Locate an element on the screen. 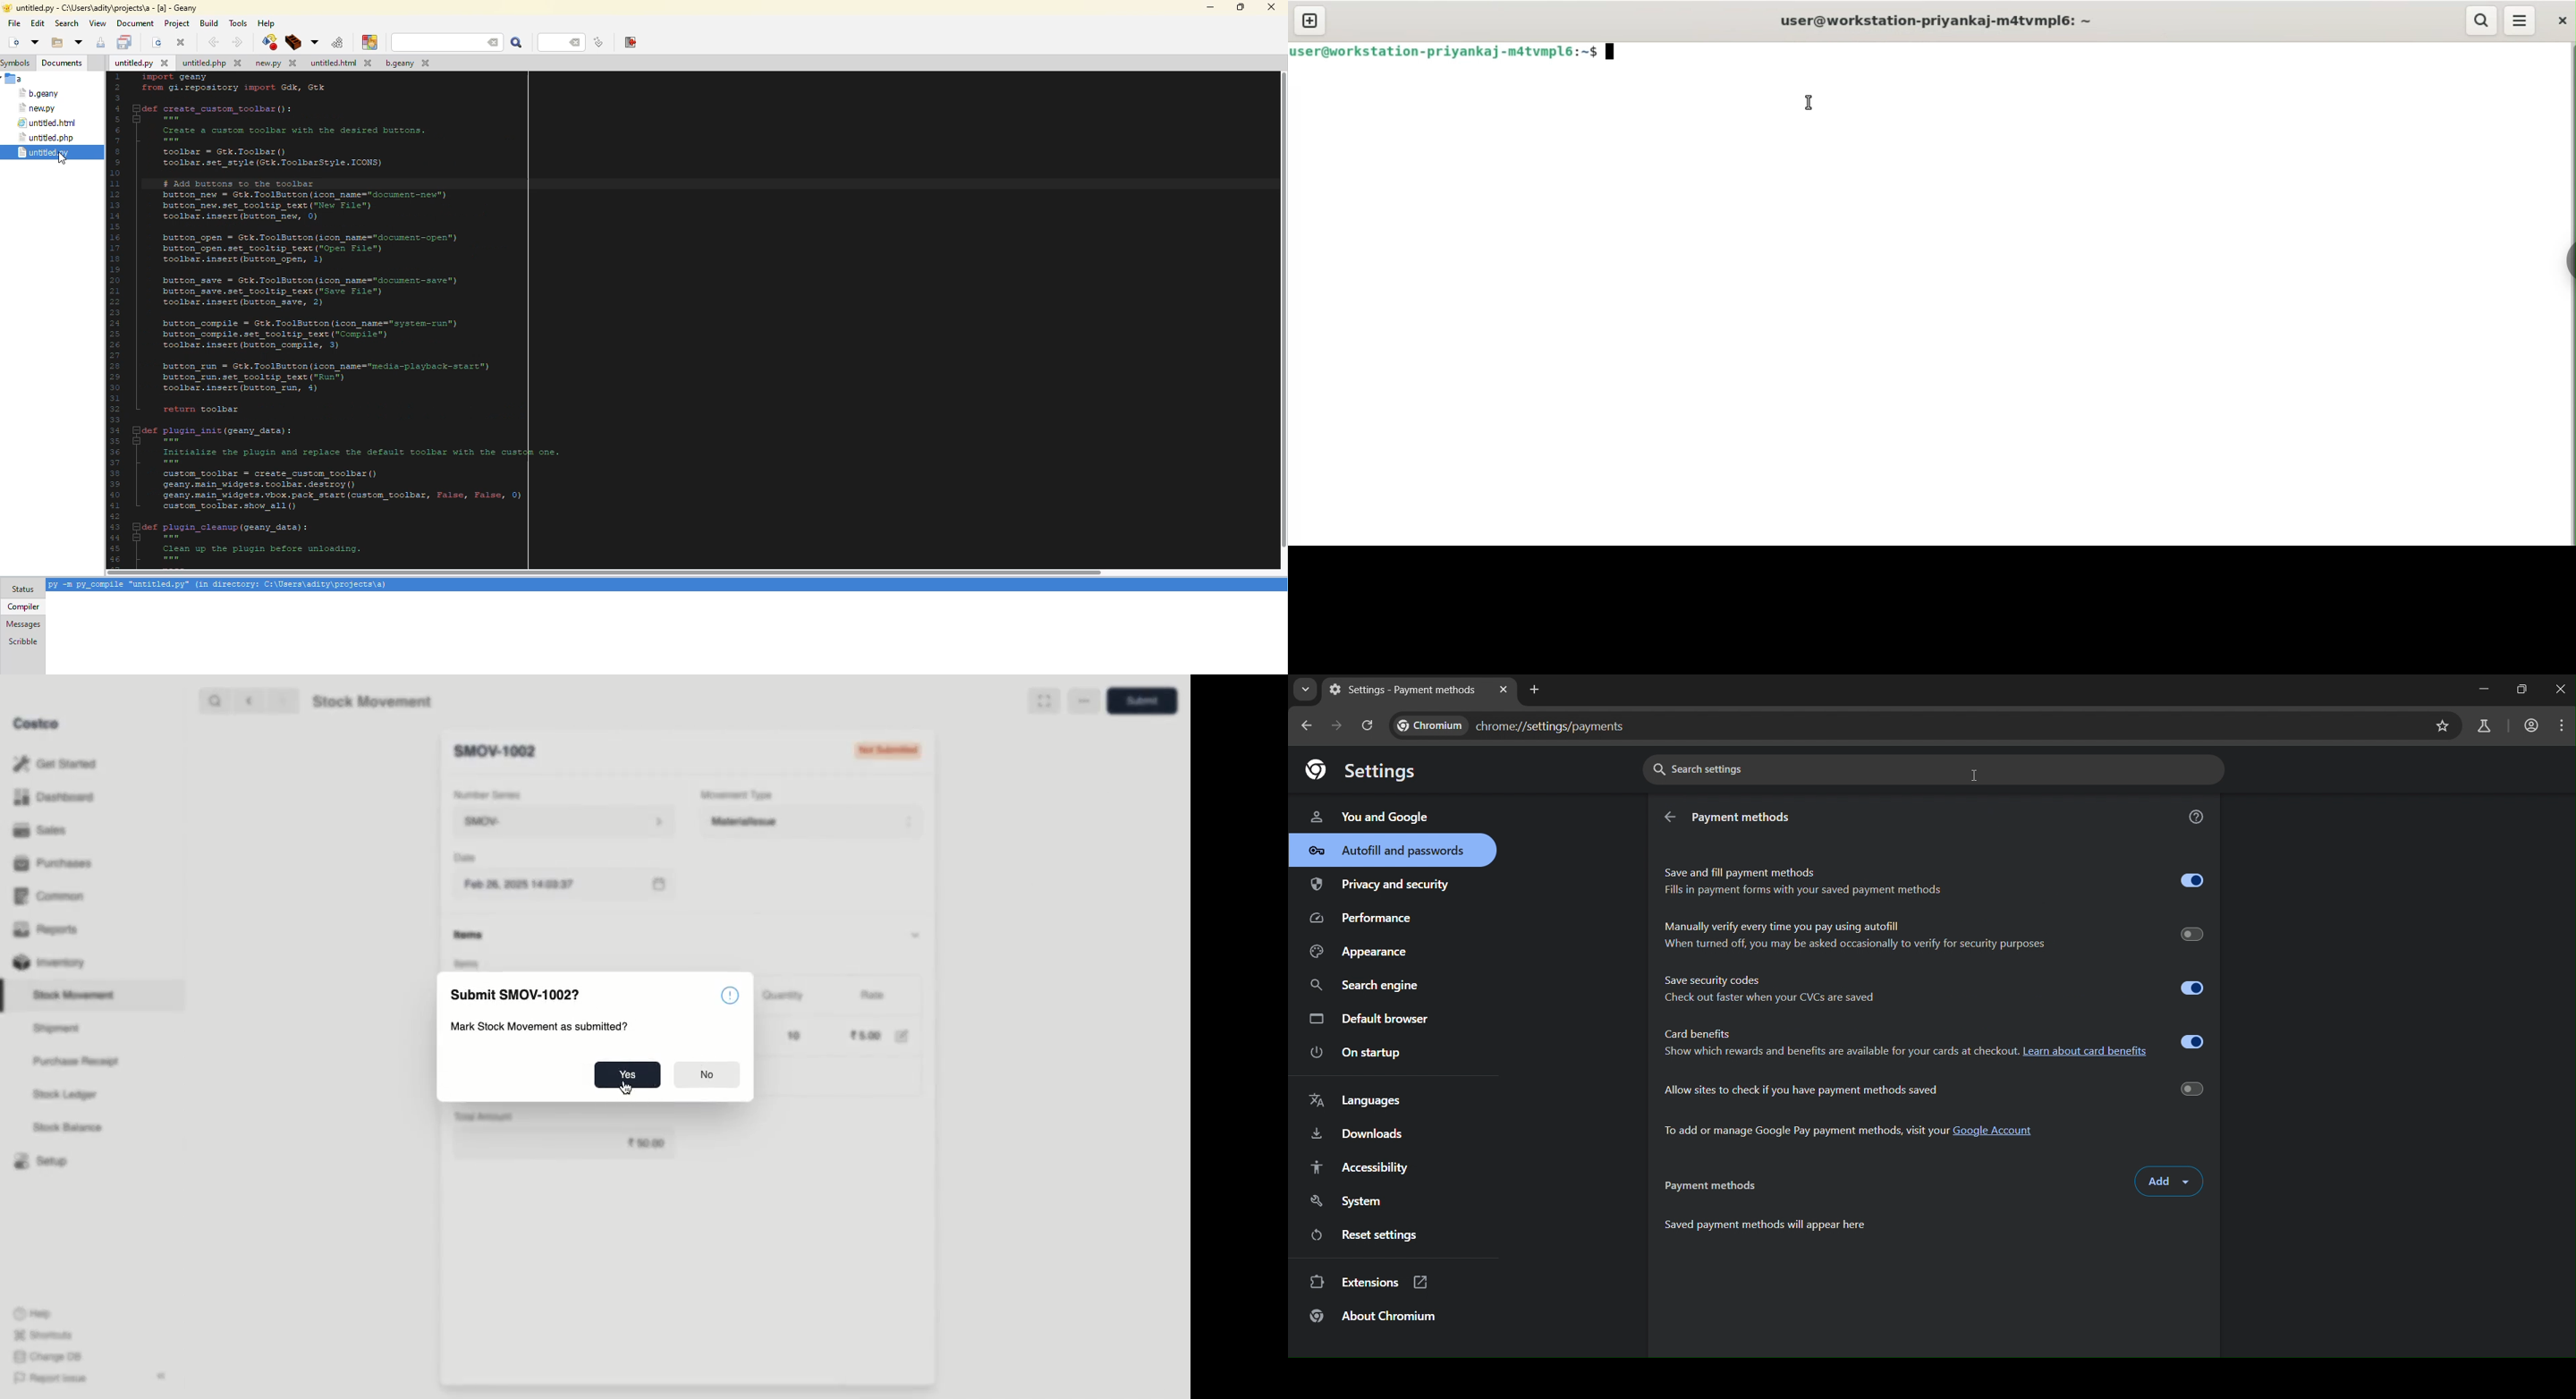  search tab is located at coordinates (1305, 690).